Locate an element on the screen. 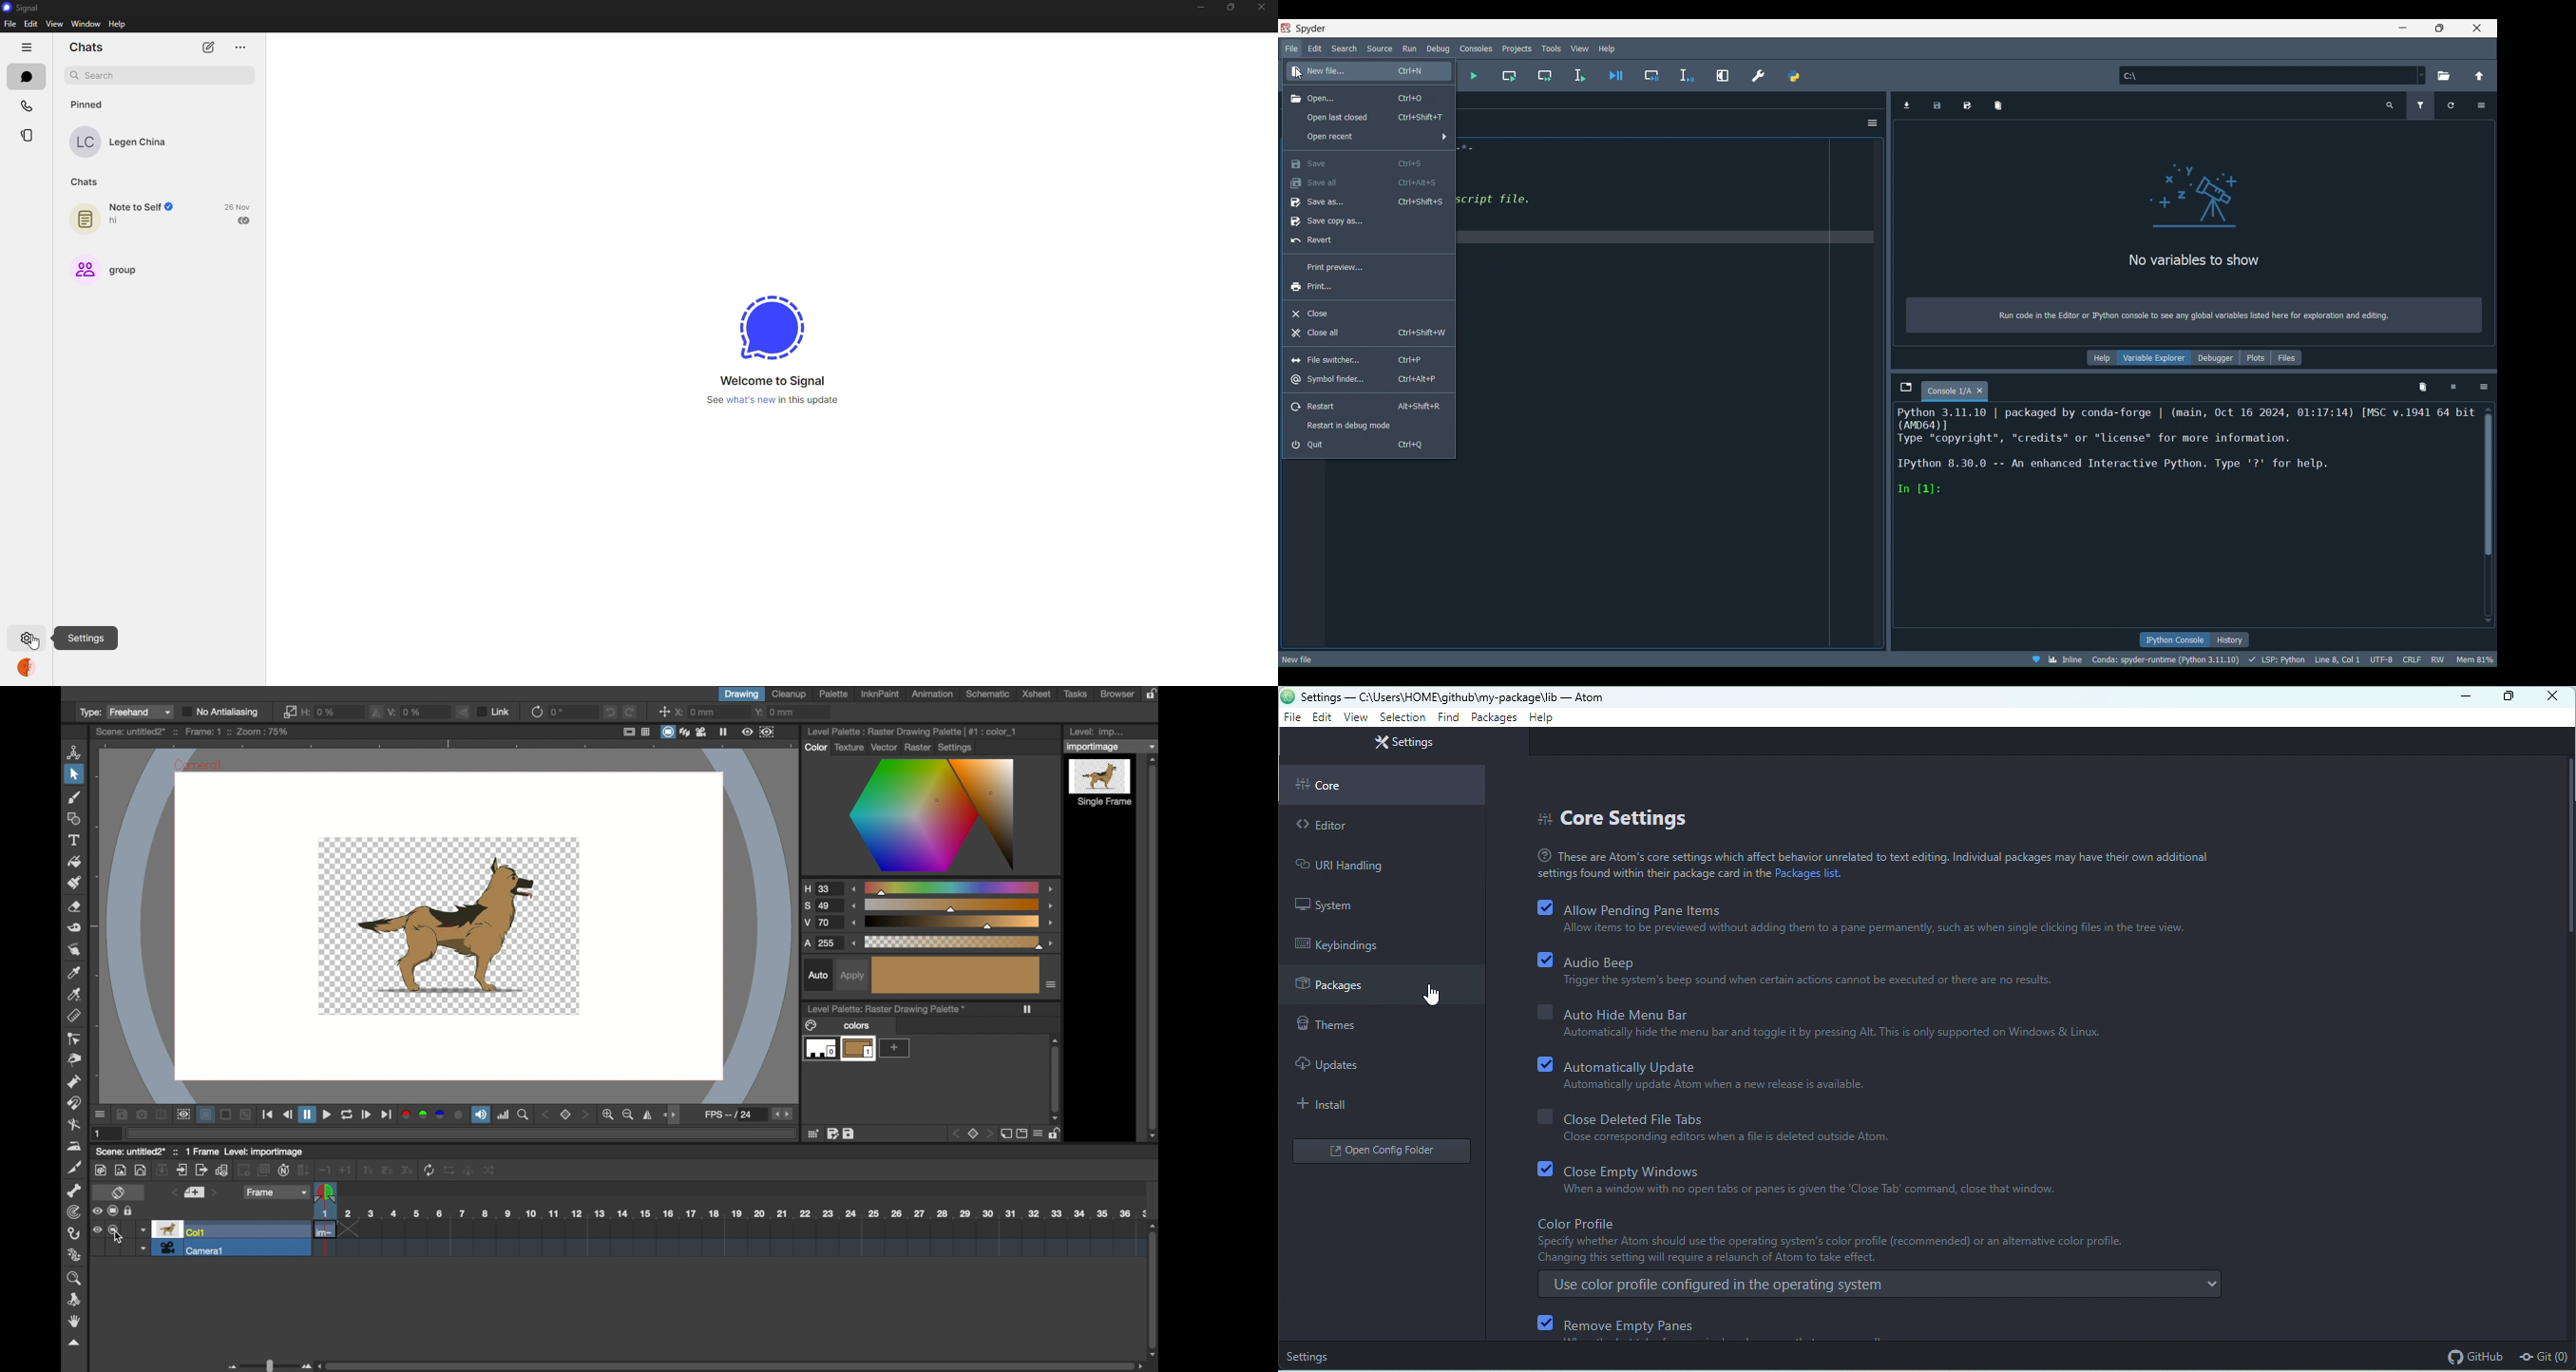 This screenshot has width=2576, height=1372. fps is located at coordinates (729, 1114).